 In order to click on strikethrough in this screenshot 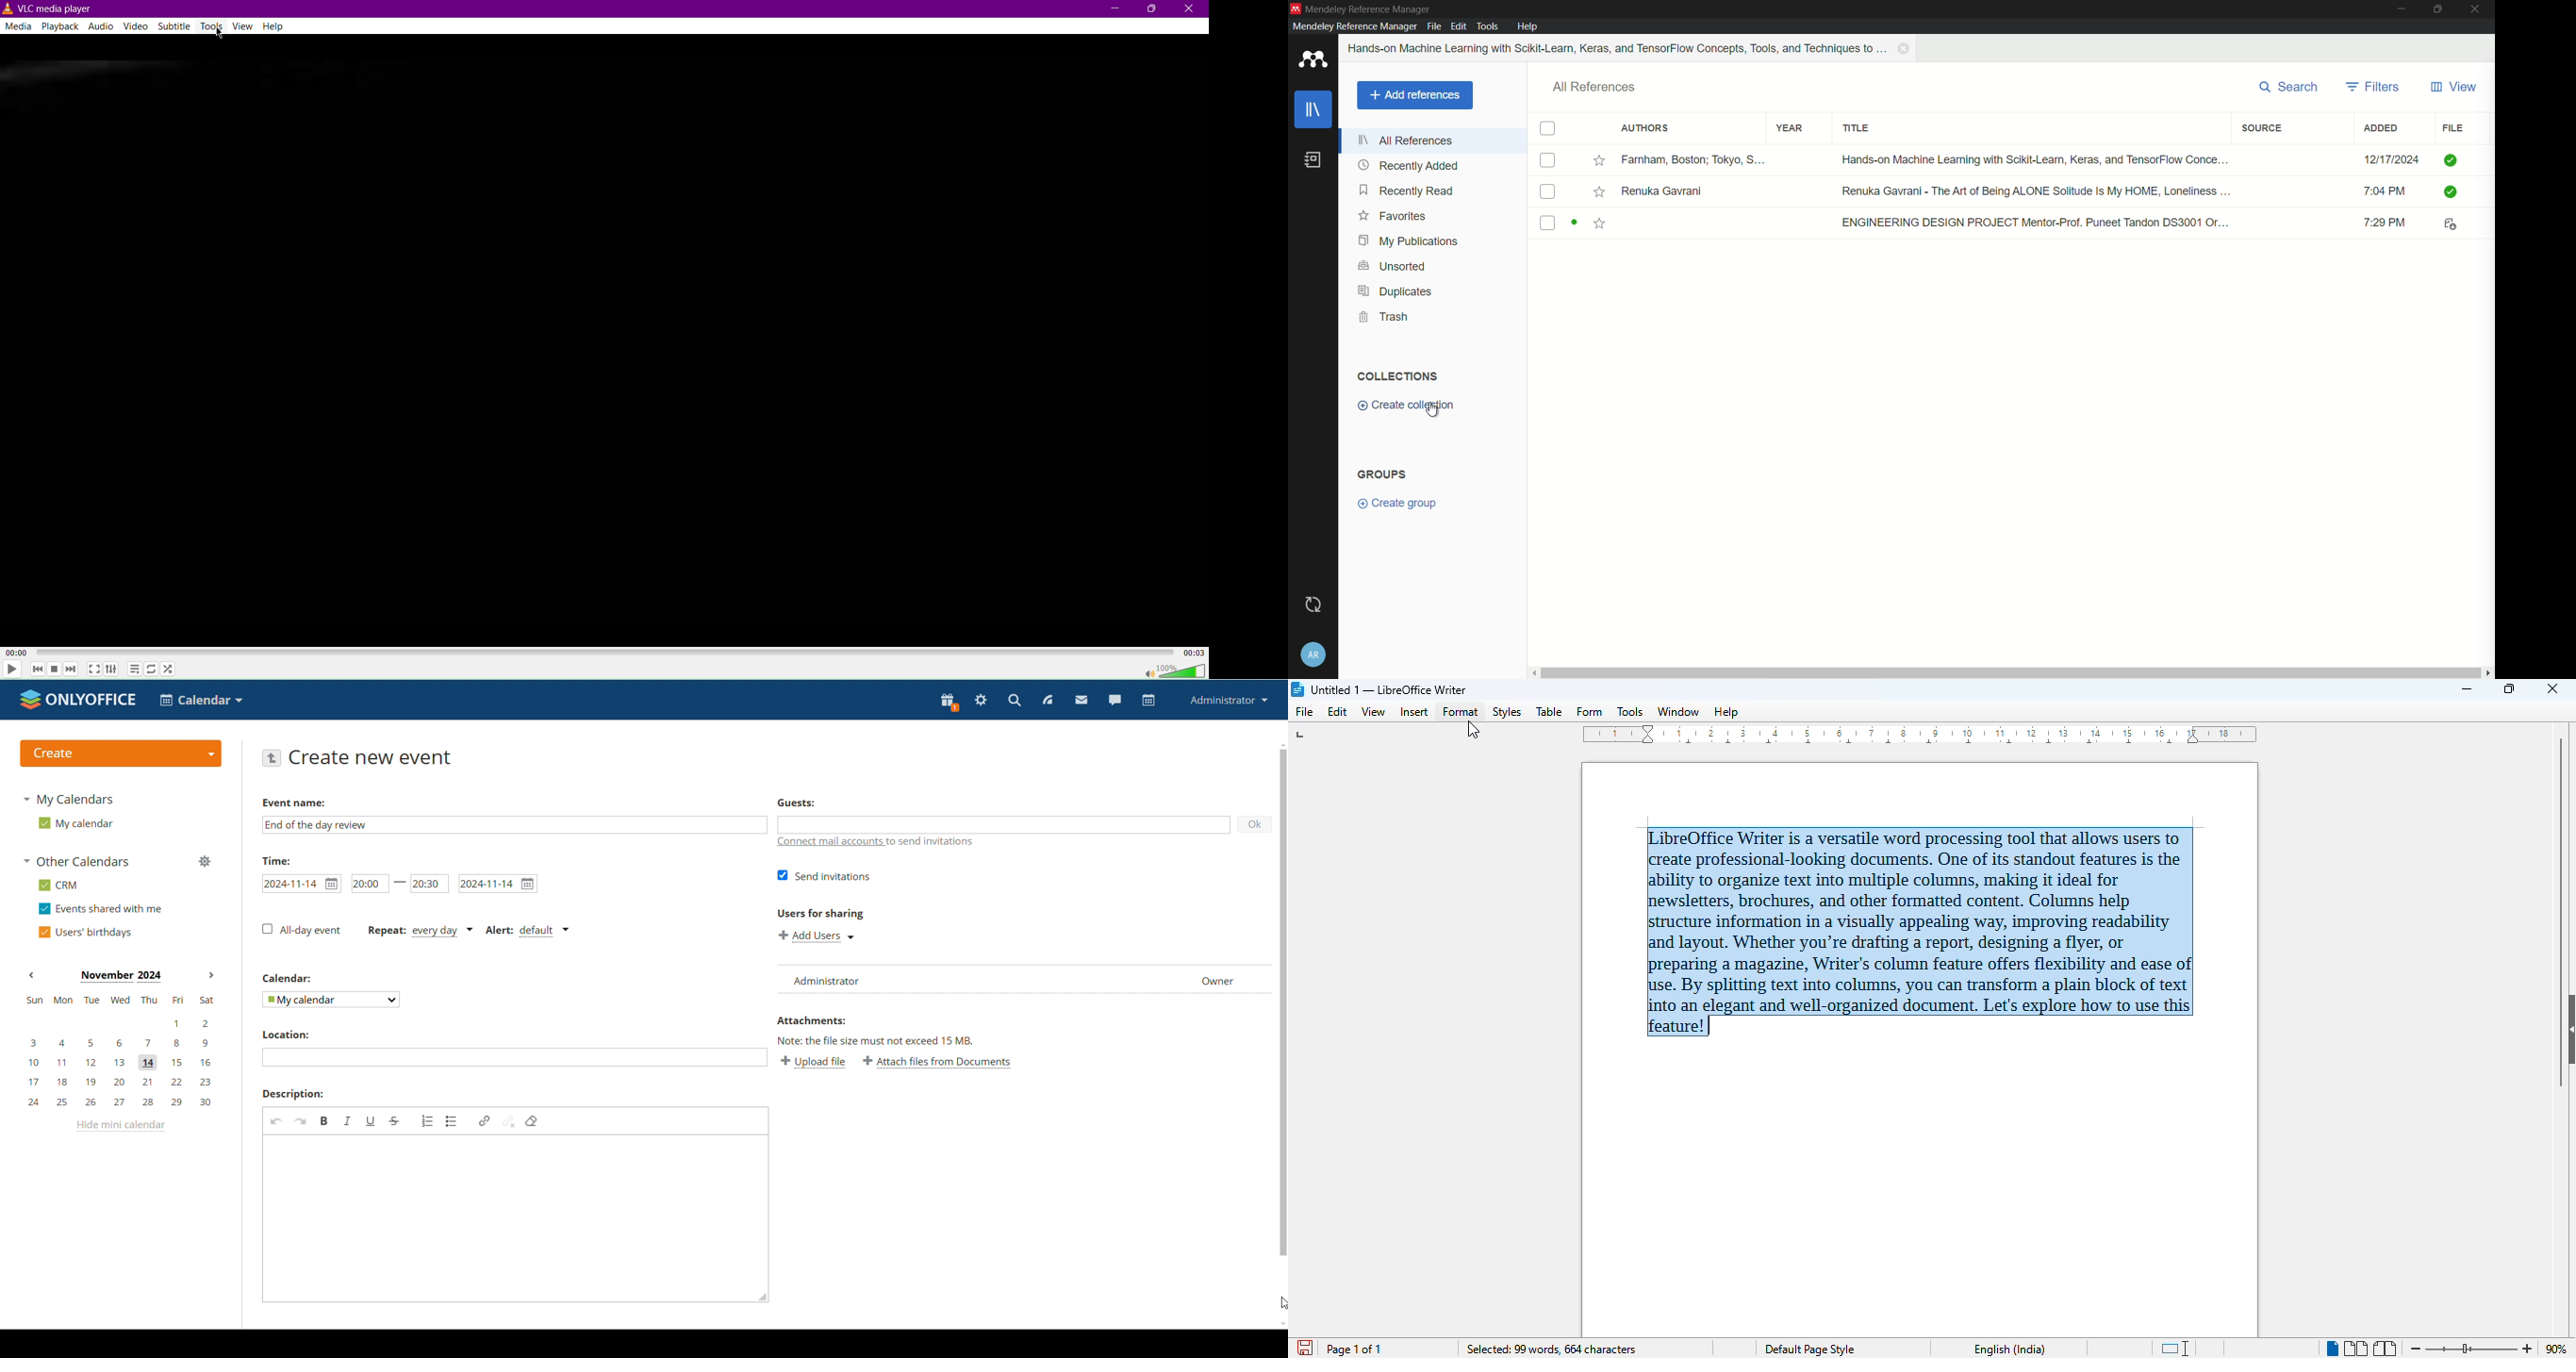, I will do `click(394, 1122)`.